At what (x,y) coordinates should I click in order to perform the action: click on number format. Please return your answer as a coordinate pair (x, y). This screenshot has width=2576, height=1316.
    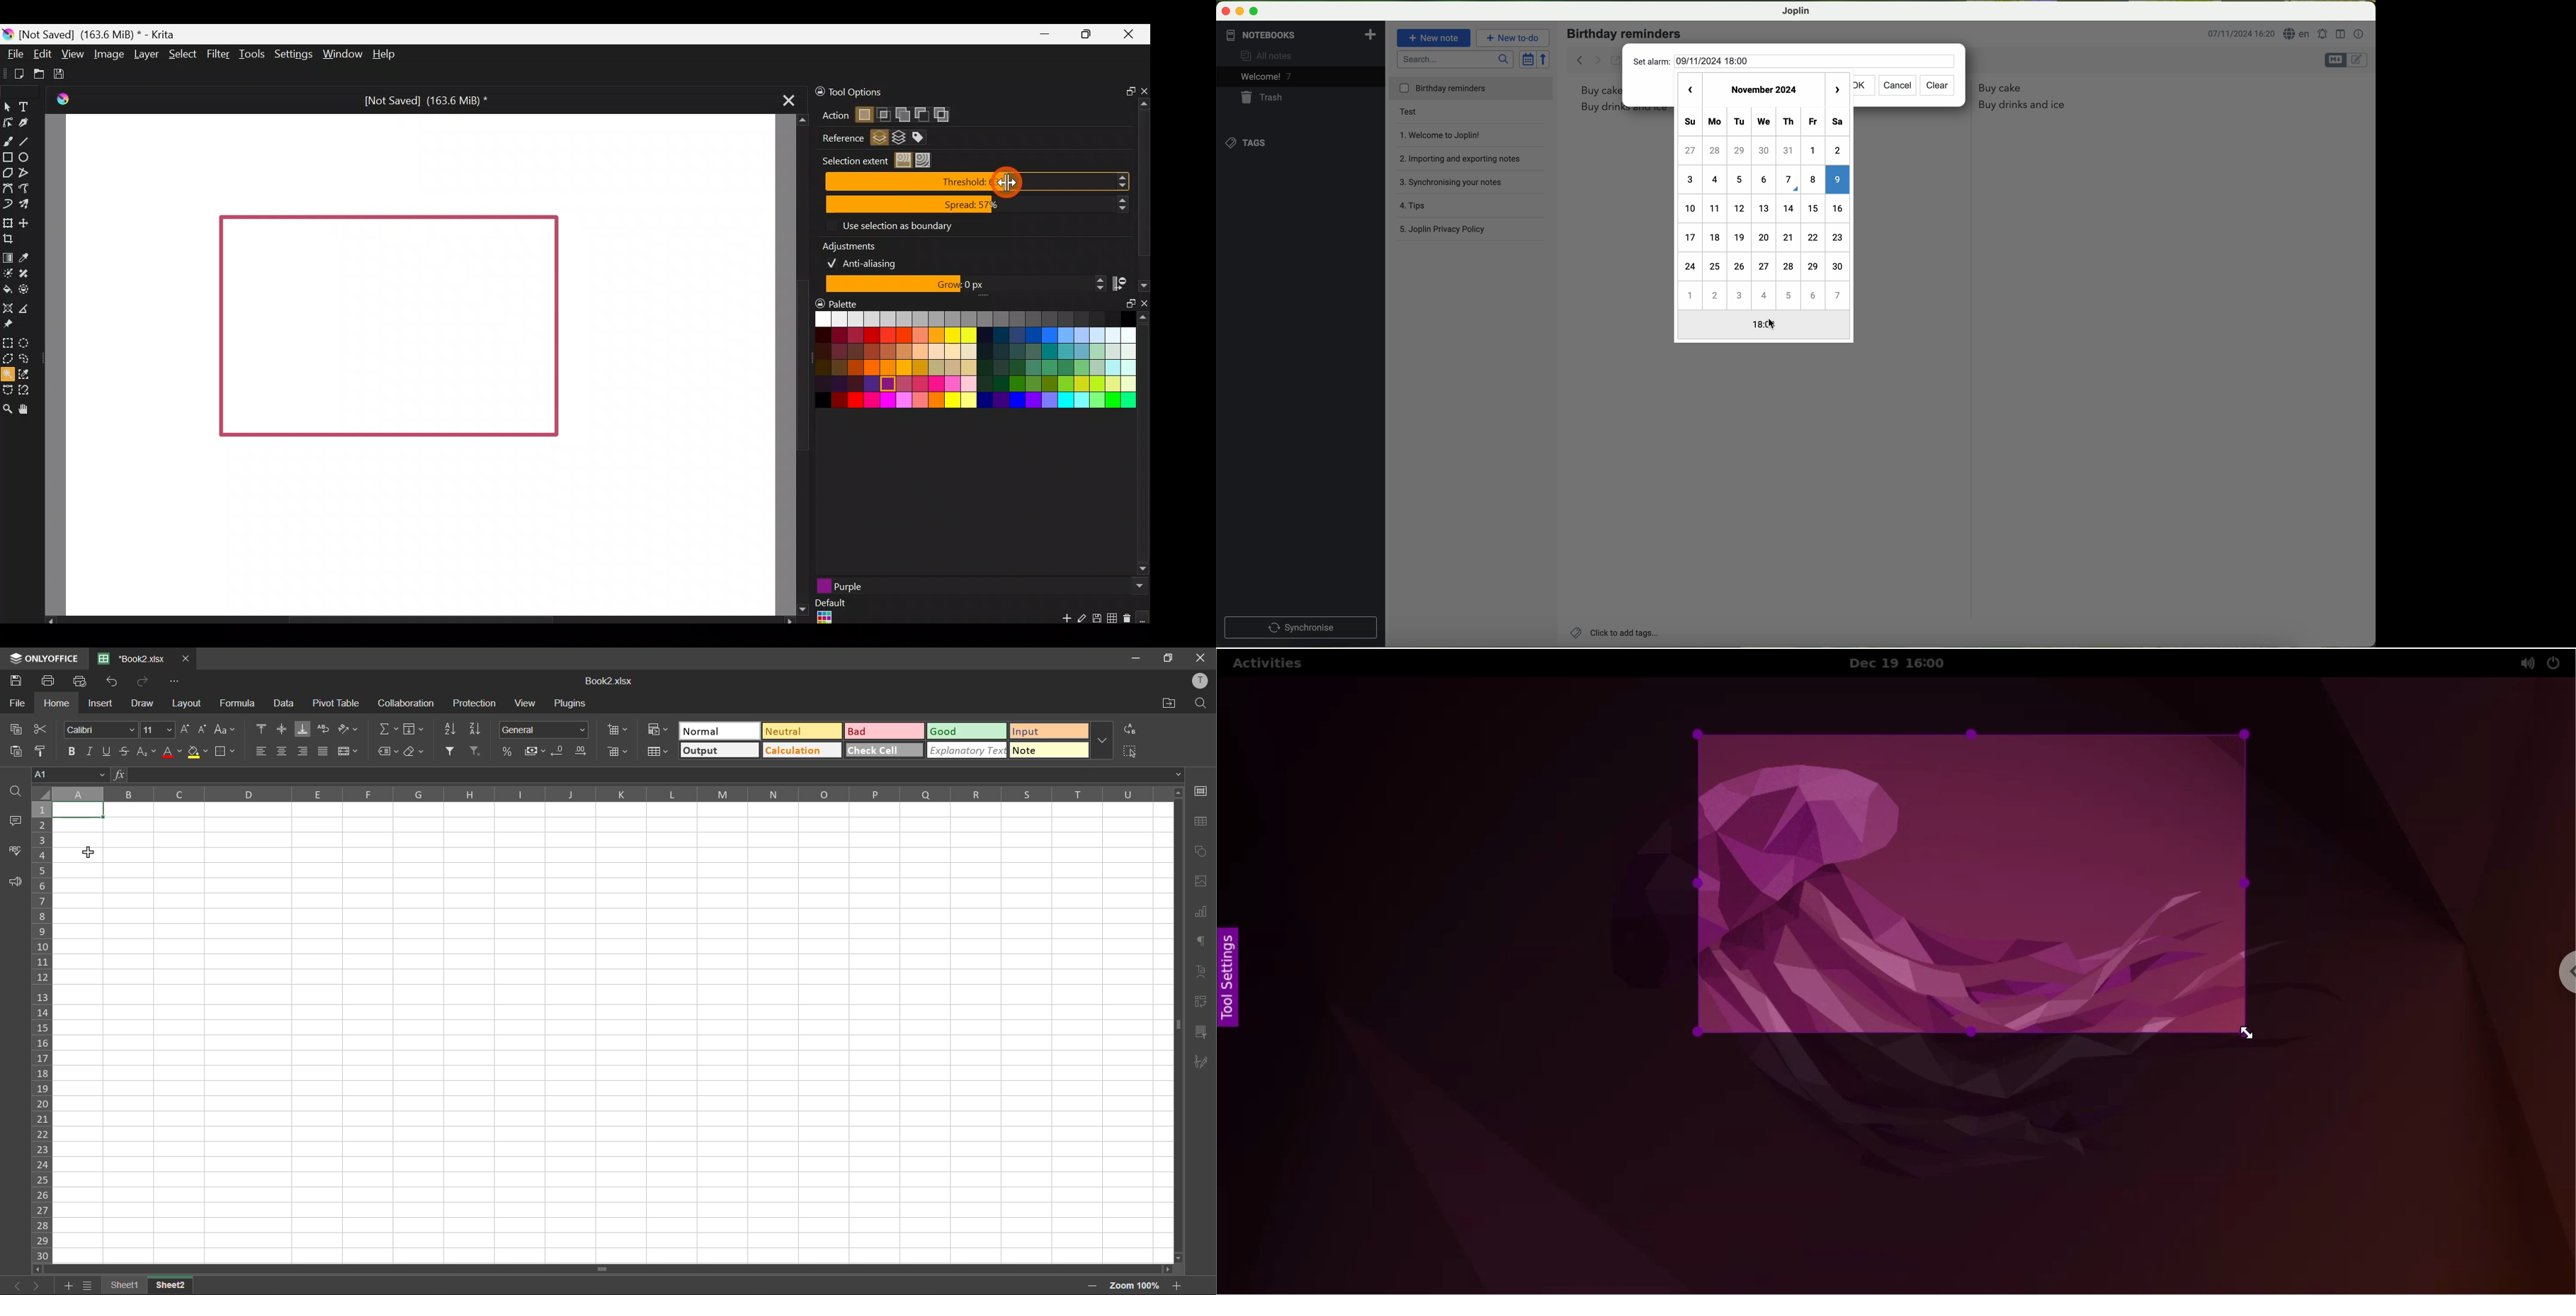
    Looking at the image, I should click on (545, 730).